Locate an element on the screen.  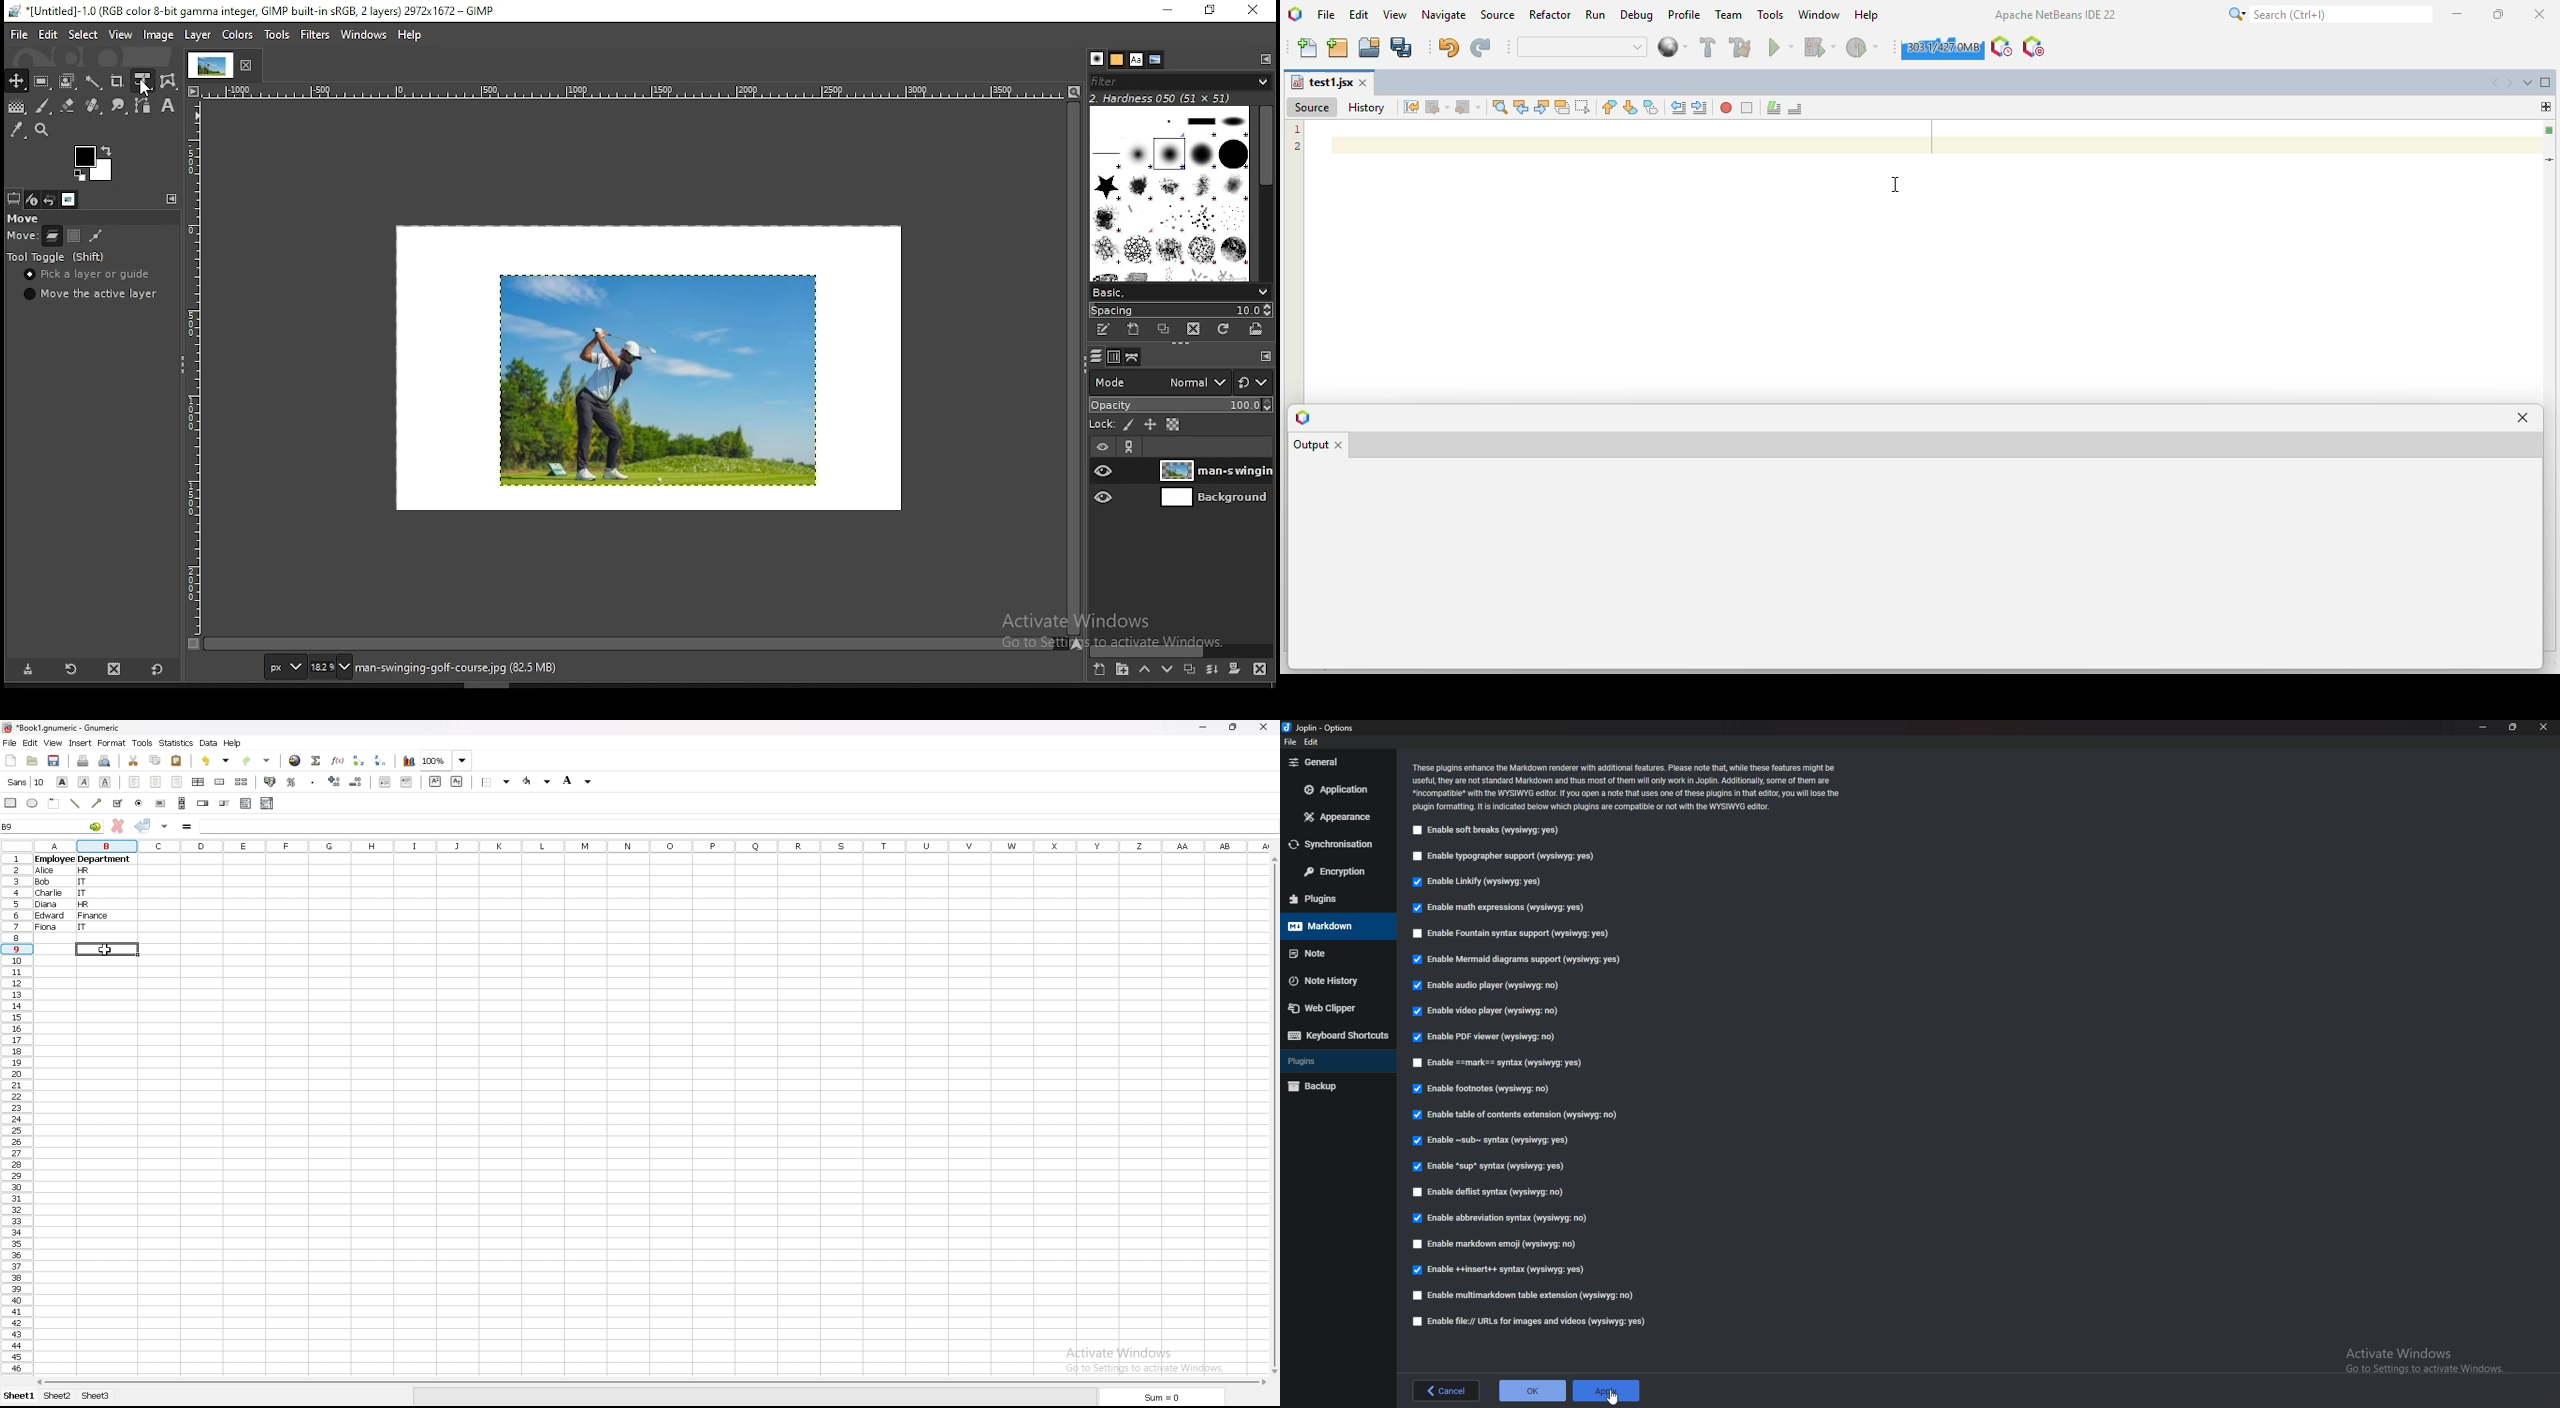
copy is located at coordinates (155, 760).